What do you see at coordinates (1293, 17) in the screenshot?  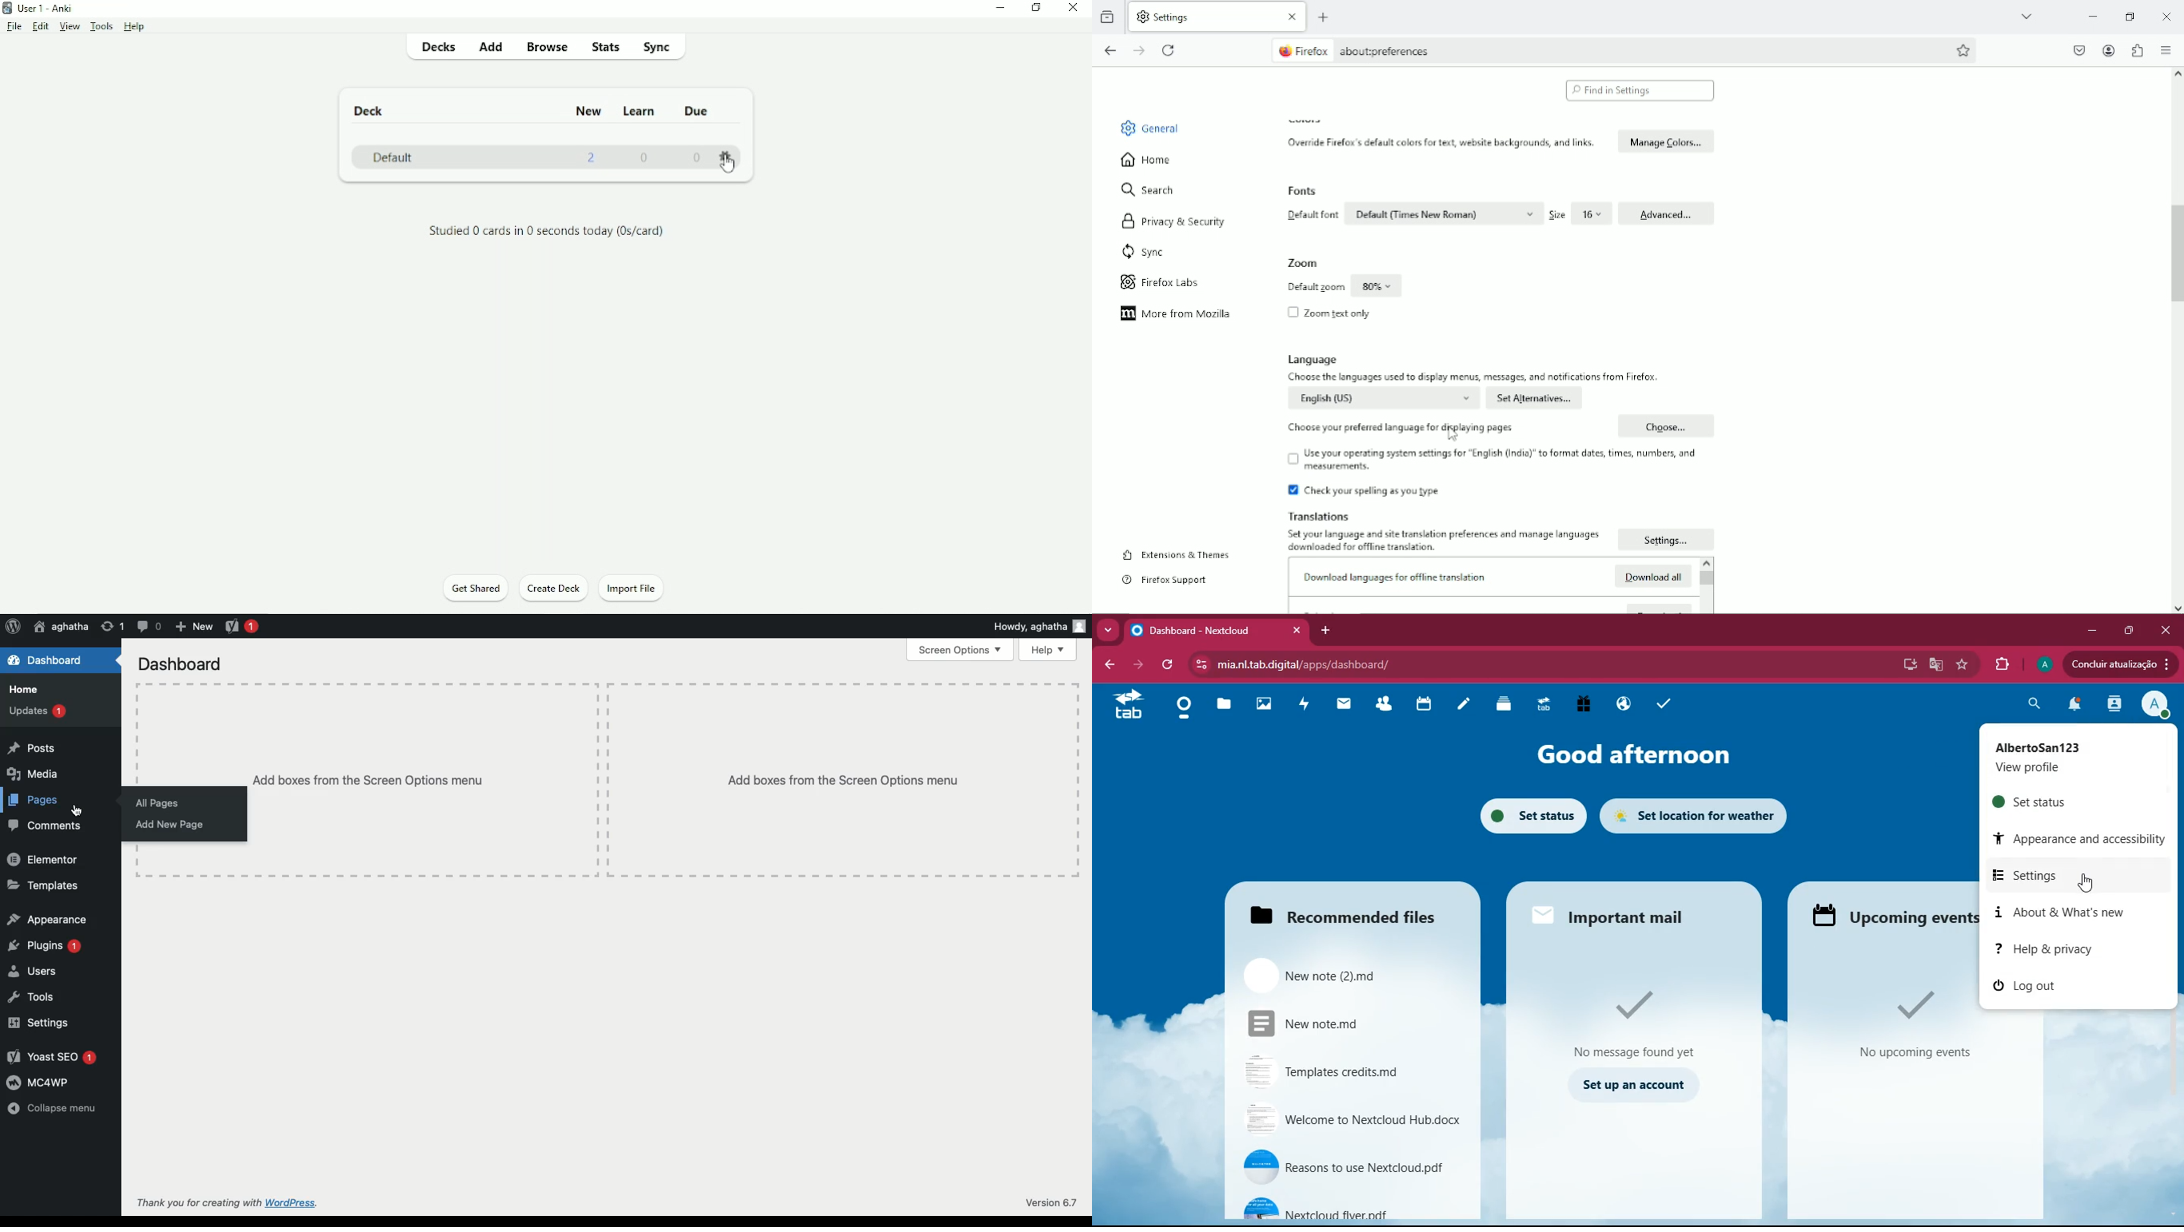 I see `Close` at bounding box center [1293, 17].